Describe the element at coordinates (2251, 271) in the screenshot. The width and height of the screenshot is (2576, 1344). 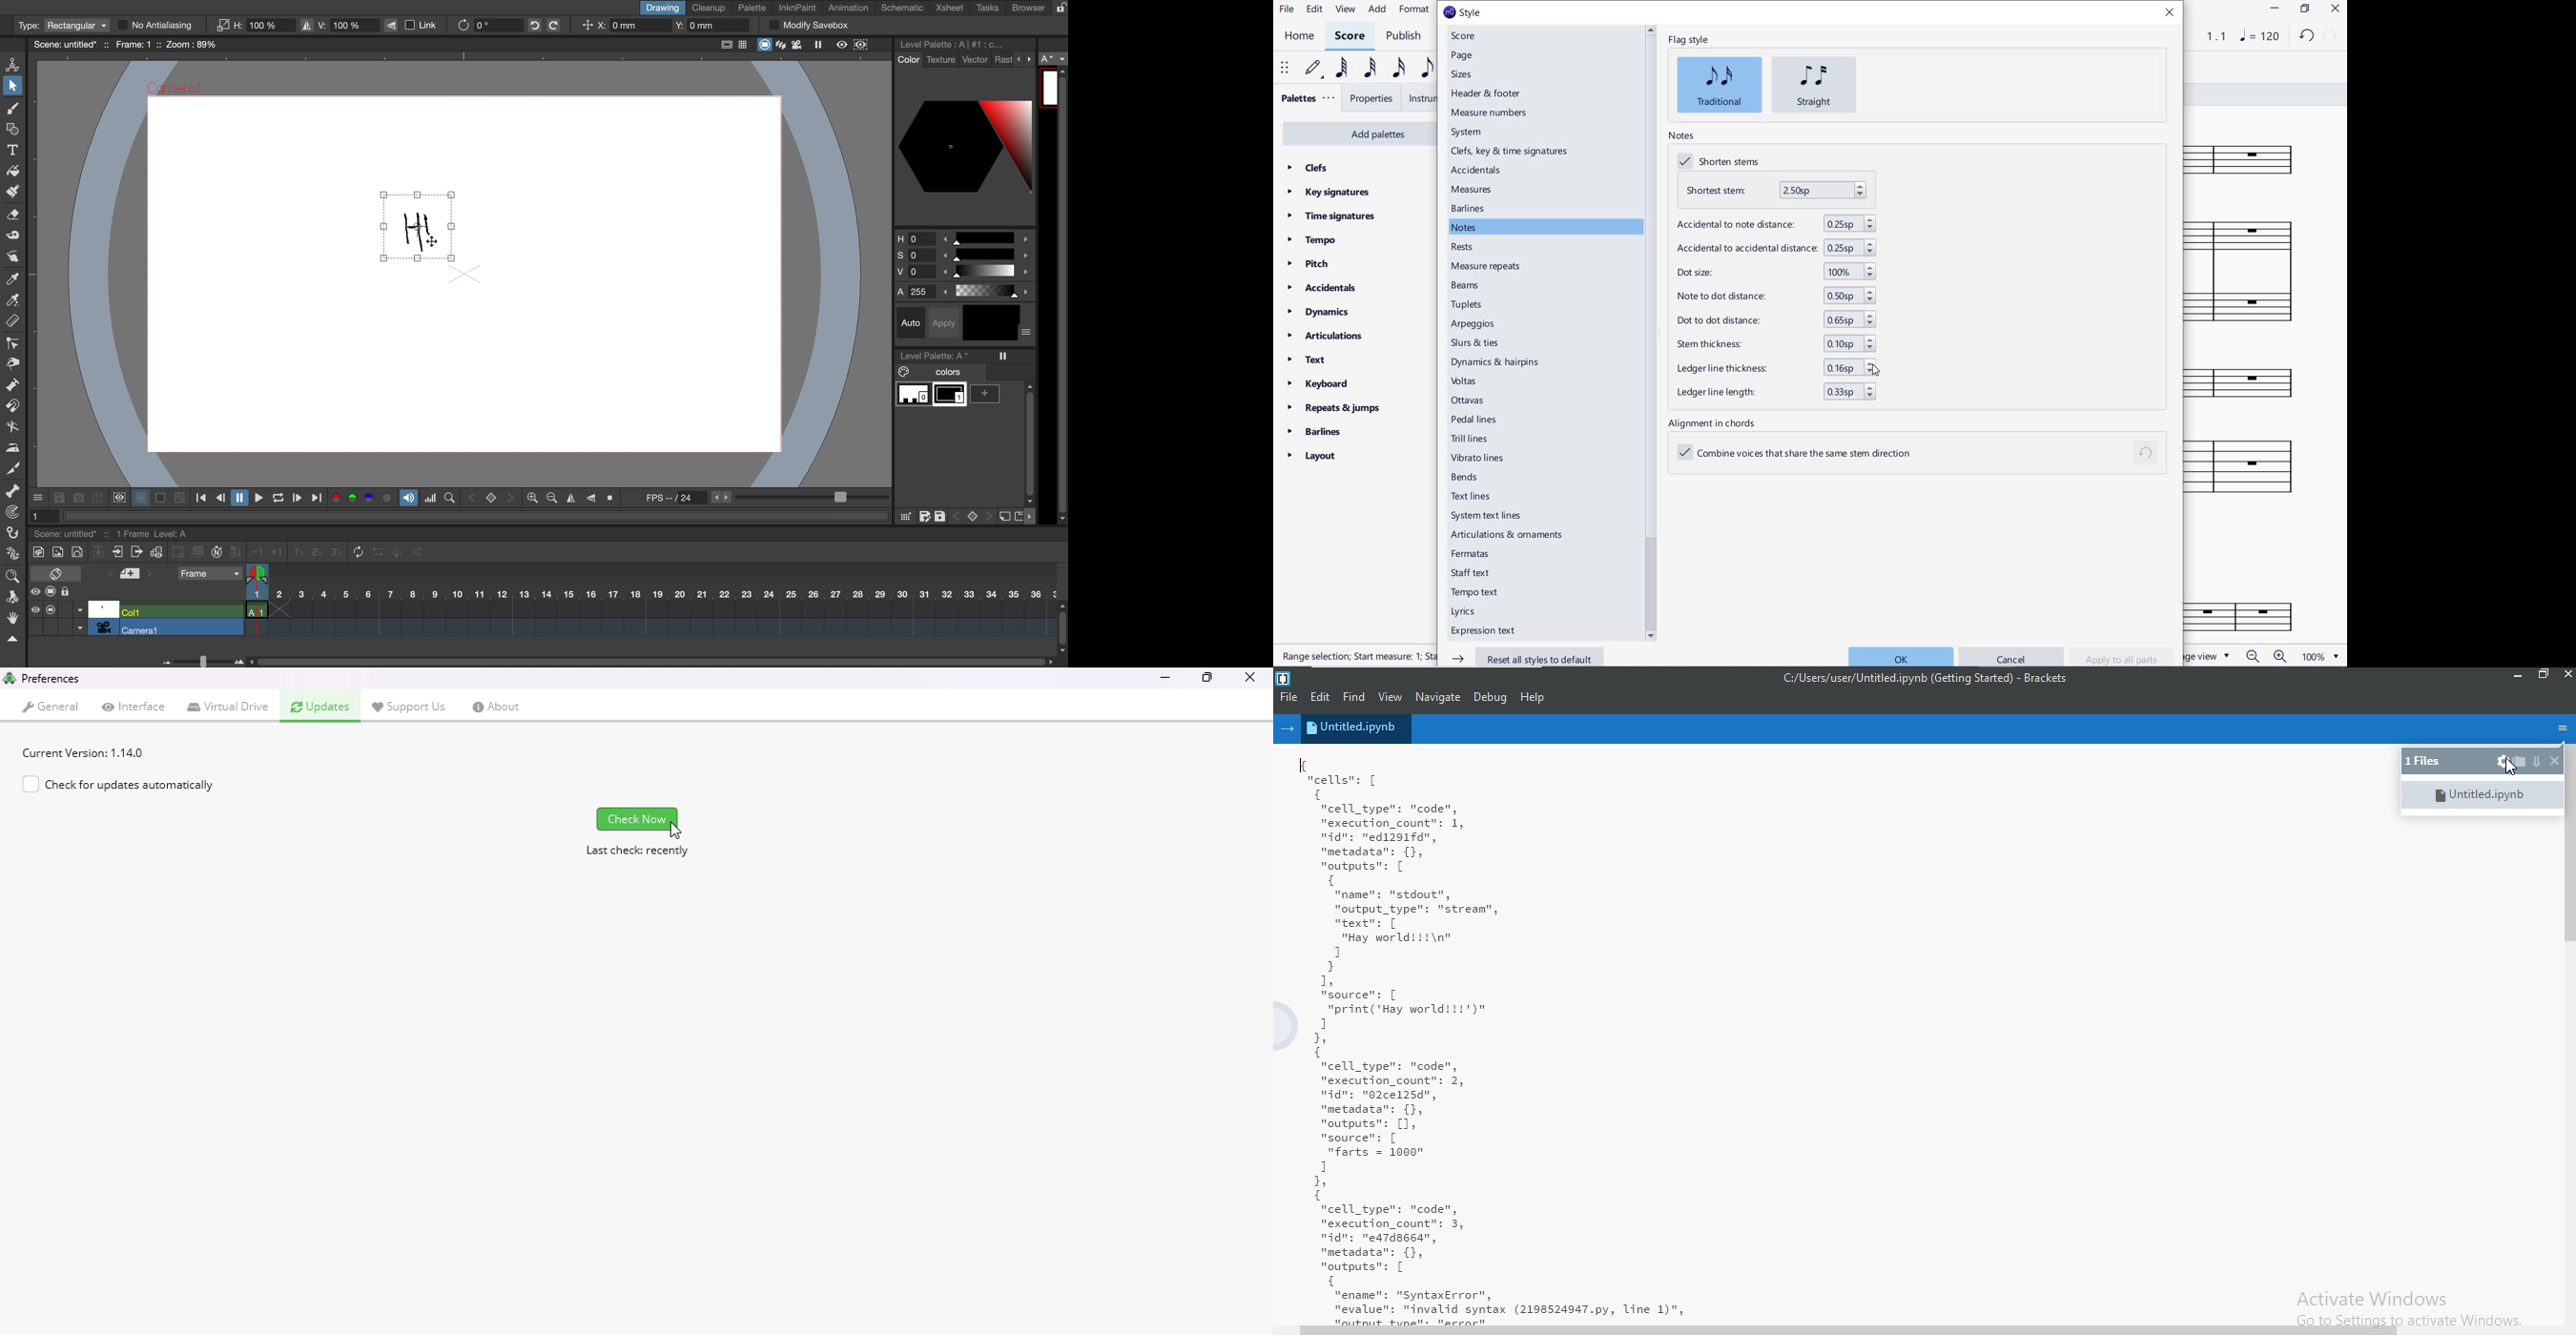
I see `Instrument: Accordion` at that location.